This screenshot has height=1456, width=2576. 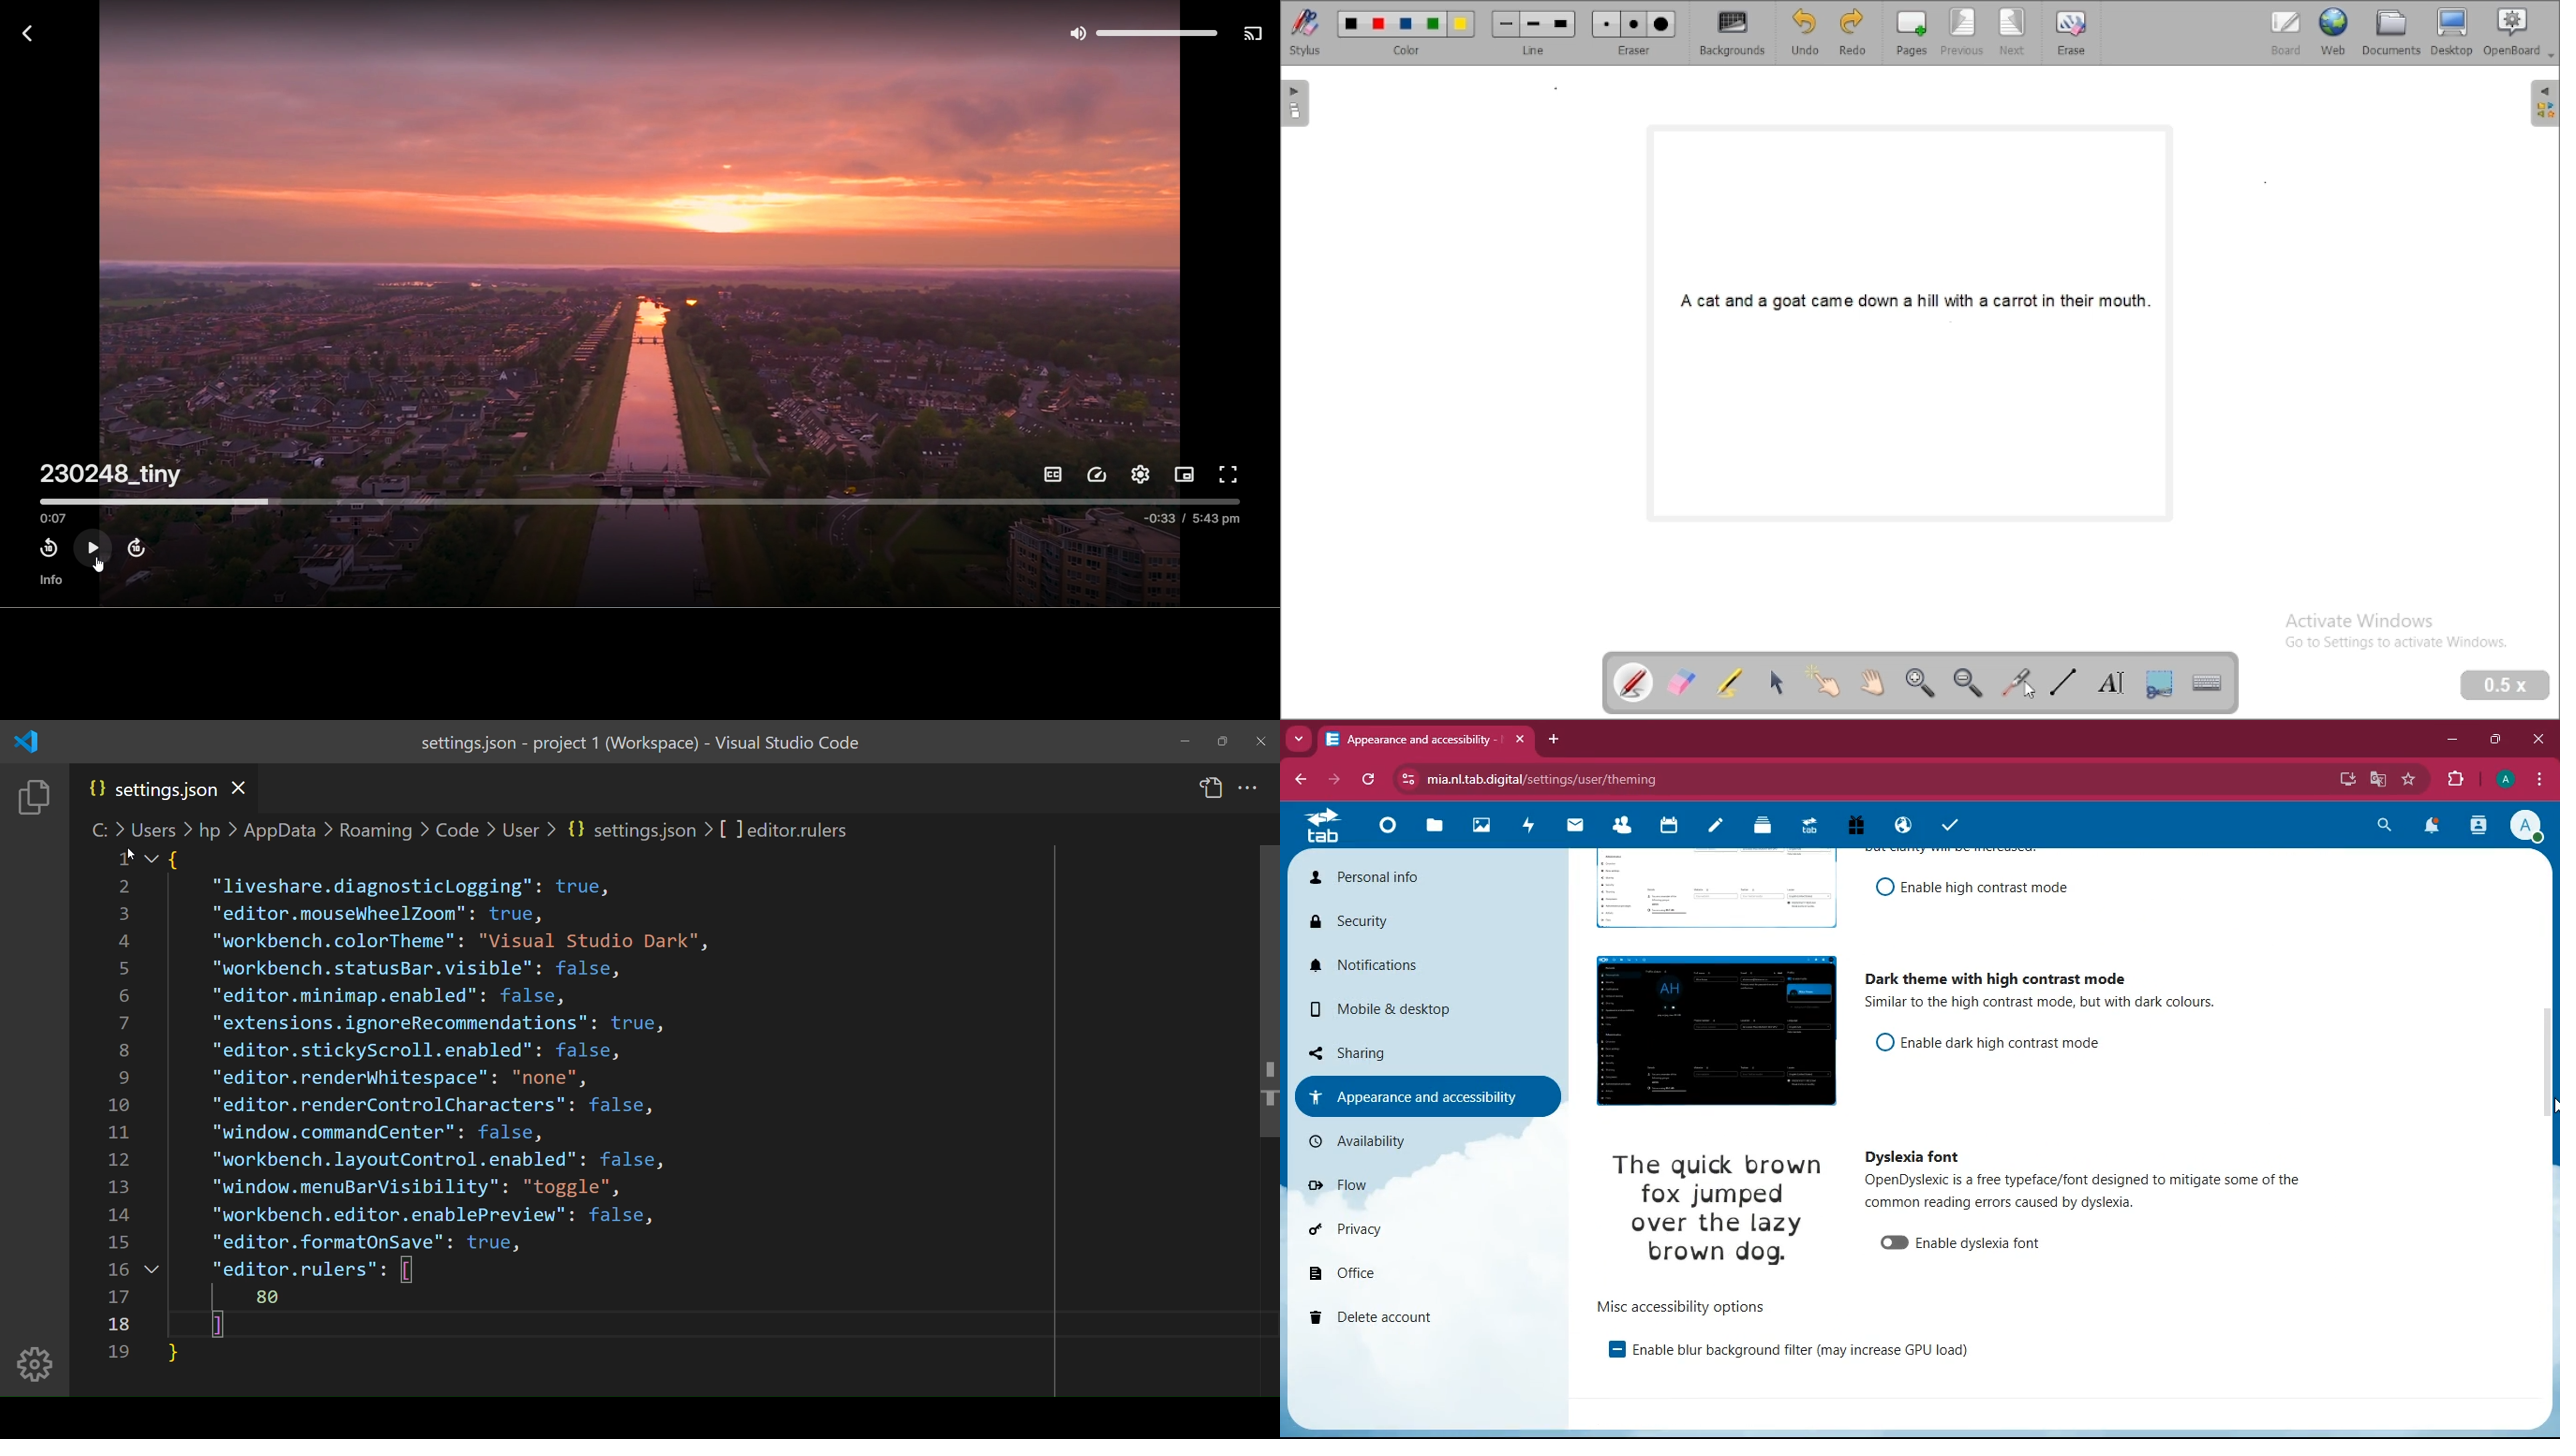 I want to click on notifications, so click(x=1411, y=970).